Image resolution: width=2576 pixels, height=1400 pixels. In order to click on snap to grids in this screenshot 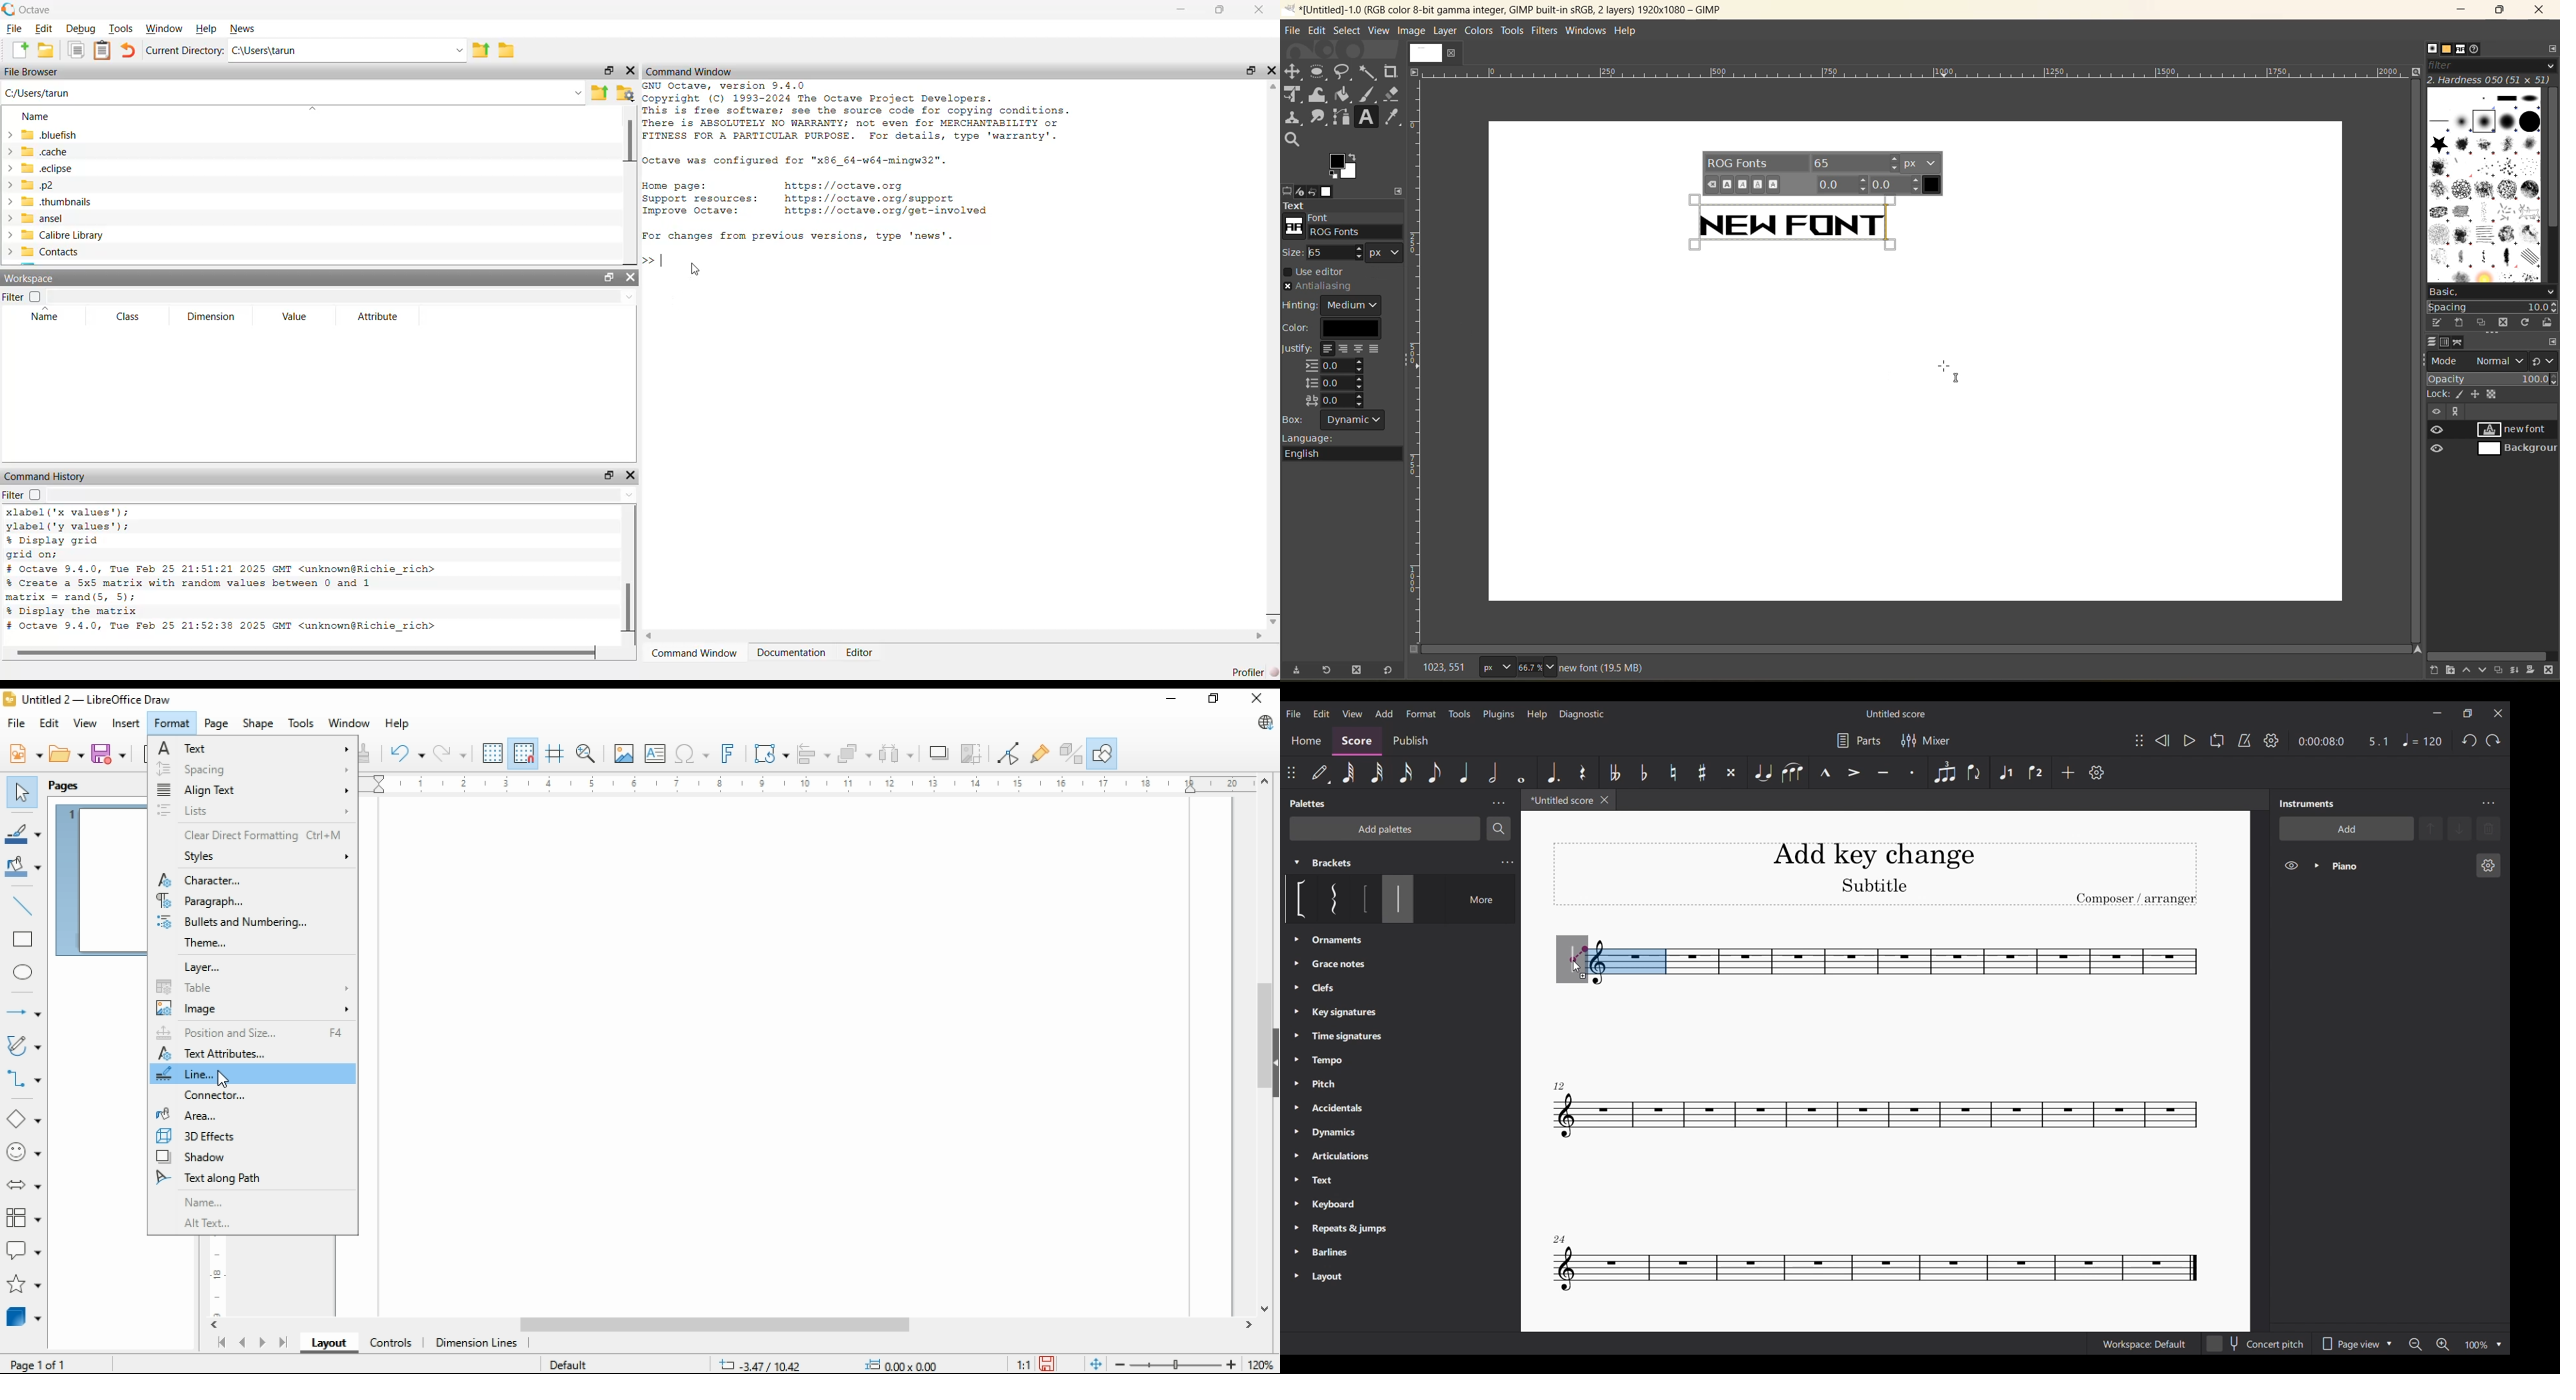, I will do `click(524, 754)`.